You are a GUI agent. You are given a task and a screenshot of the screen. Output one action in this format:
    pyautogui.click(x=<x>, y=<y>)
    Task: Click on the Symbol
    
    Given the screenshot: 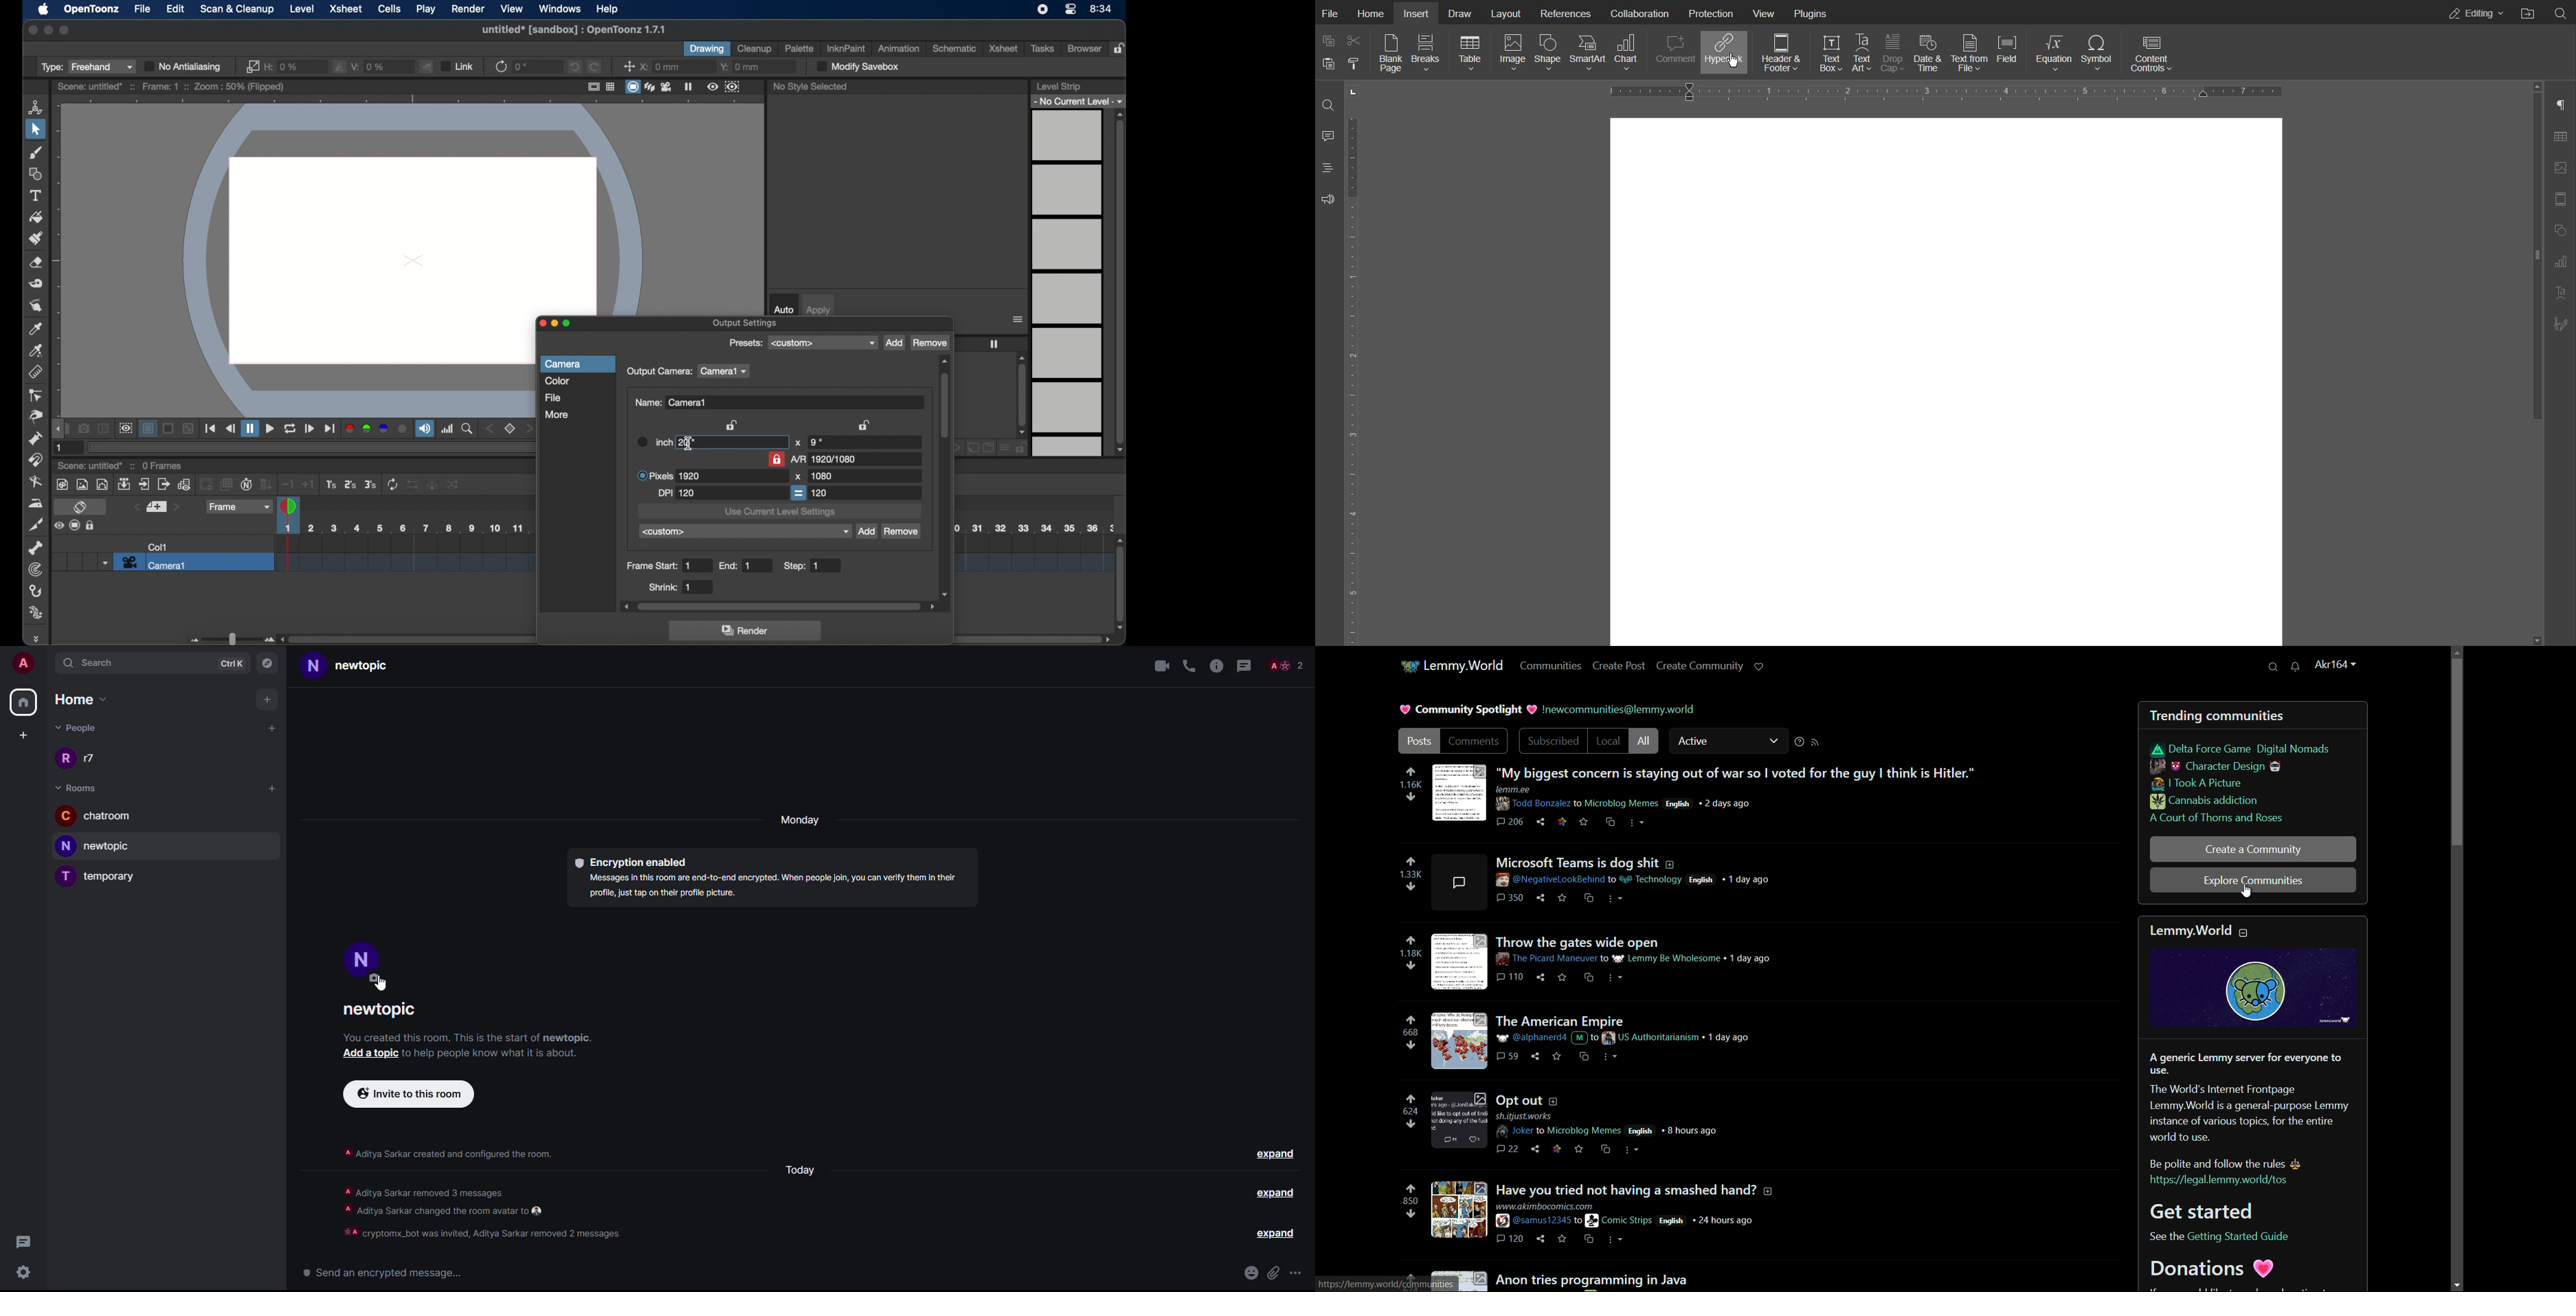 What is the action you would take?
    pyautogui.click(x=2099, y=53)
    